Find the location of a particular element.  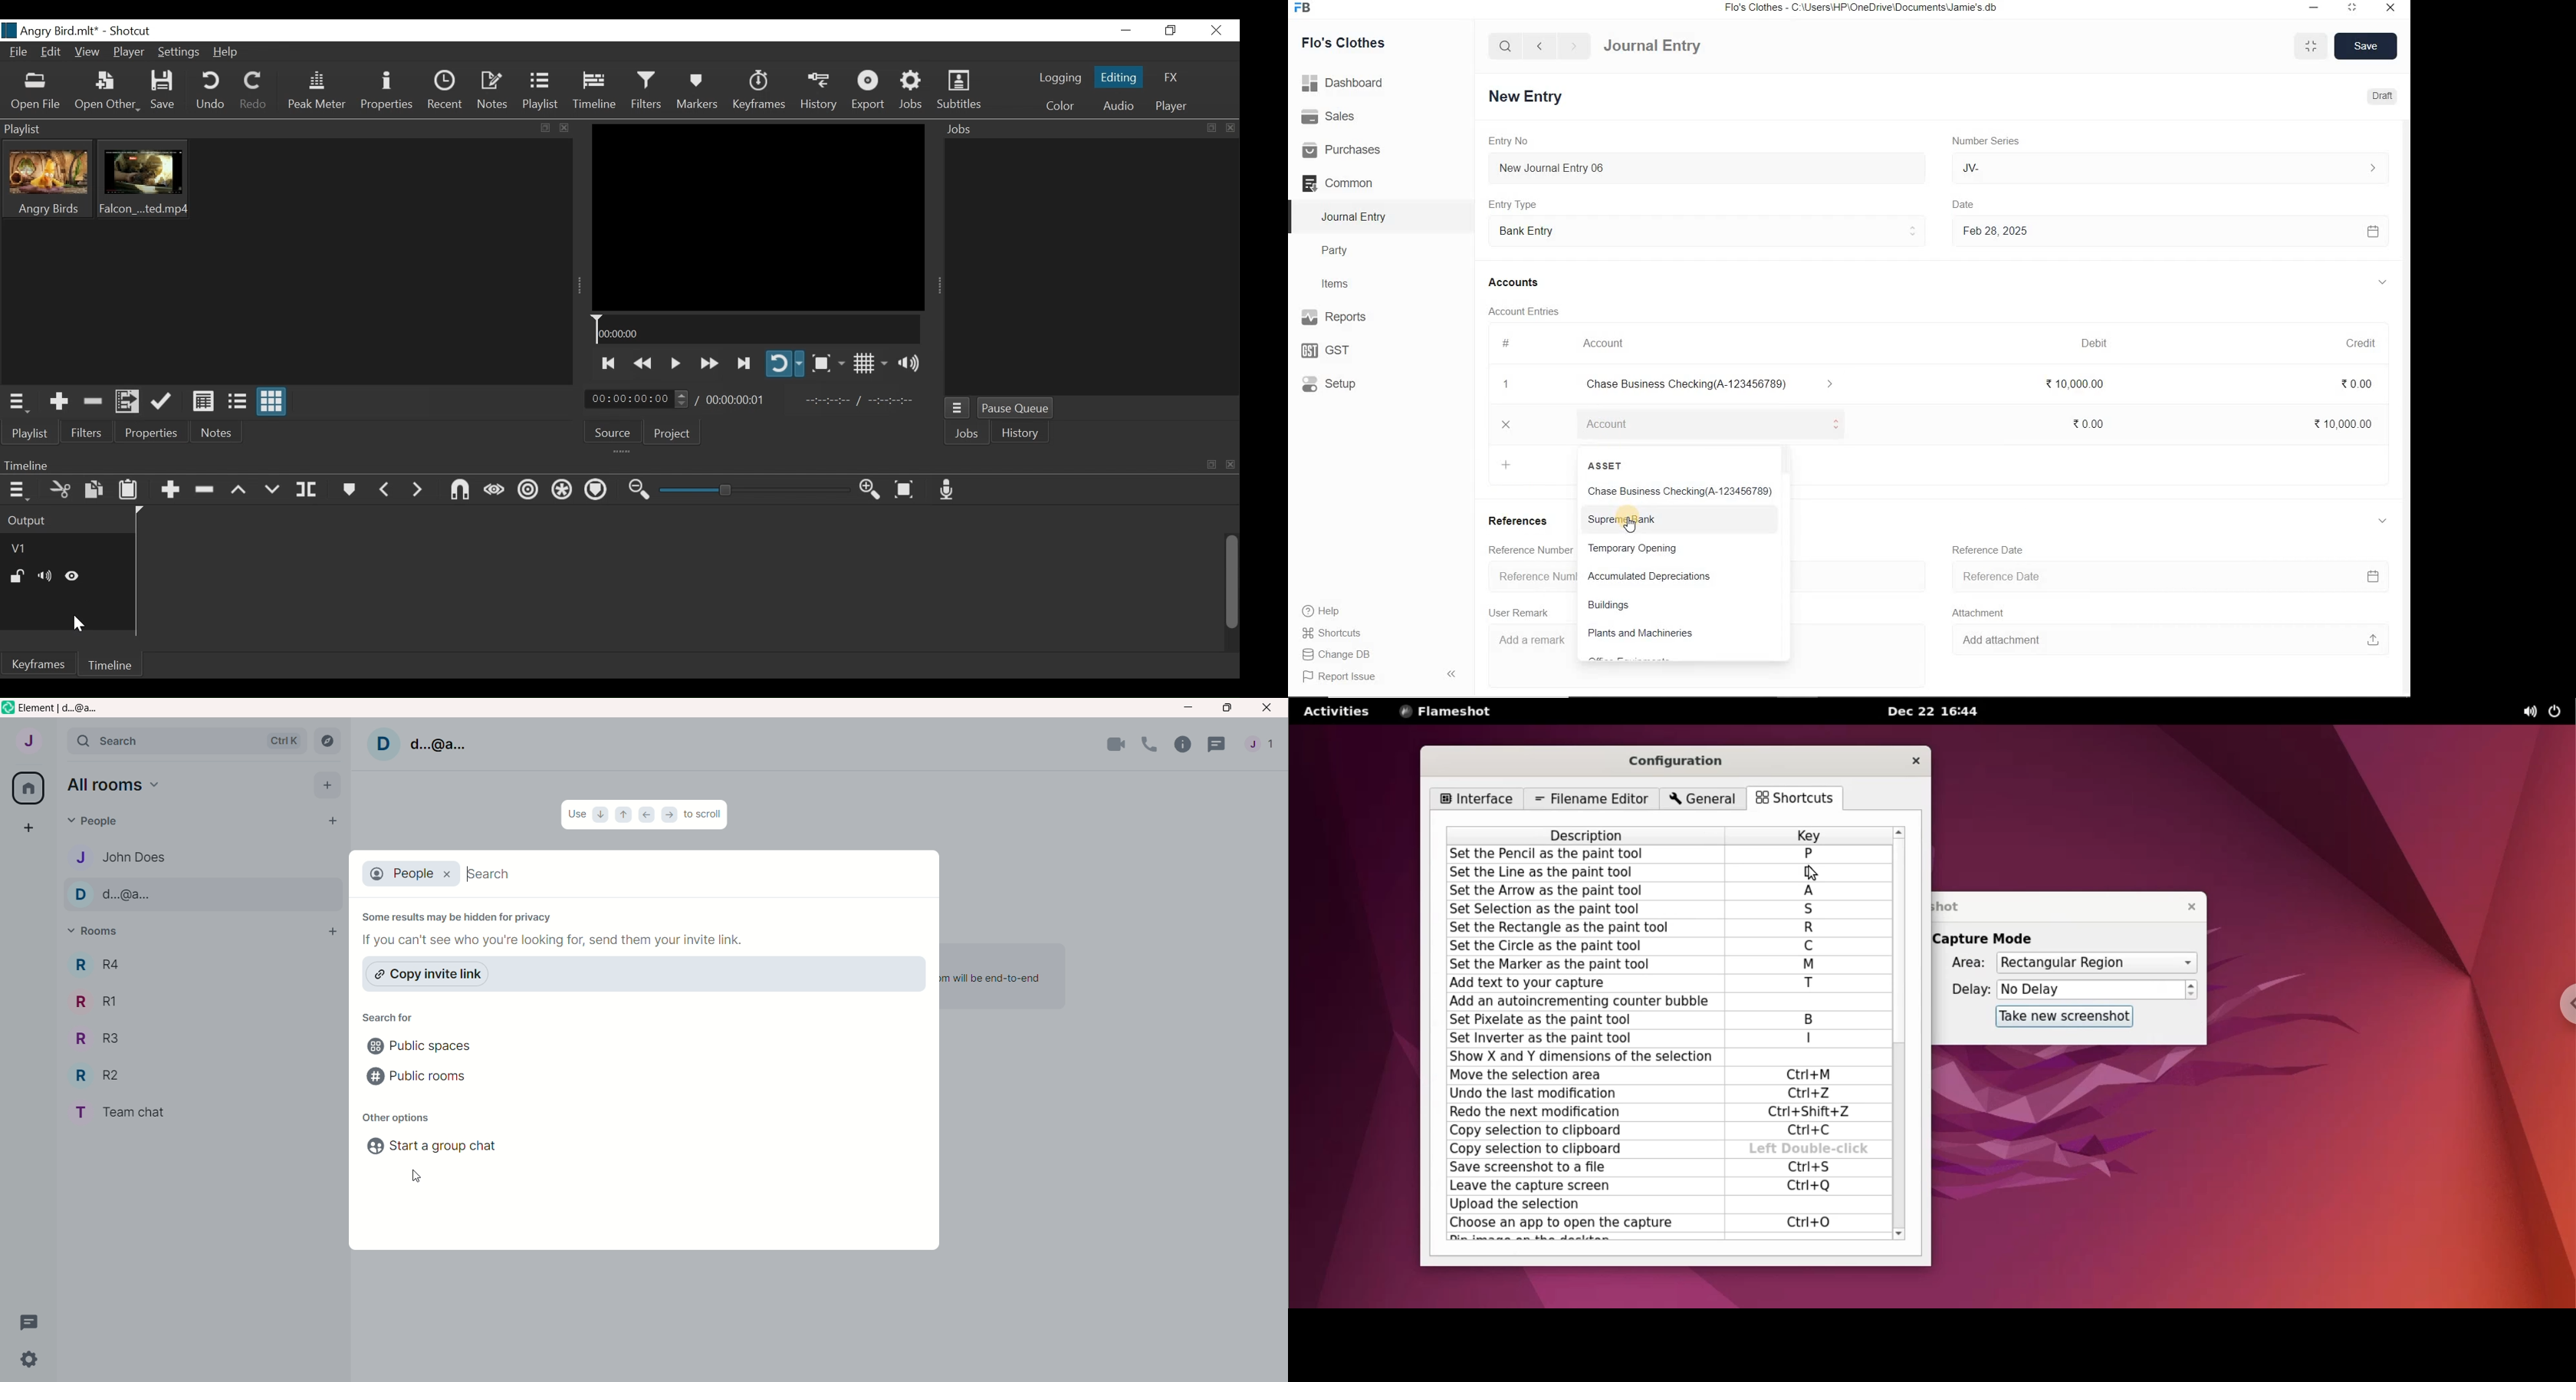

Items is located at coordinates (1341, 282).